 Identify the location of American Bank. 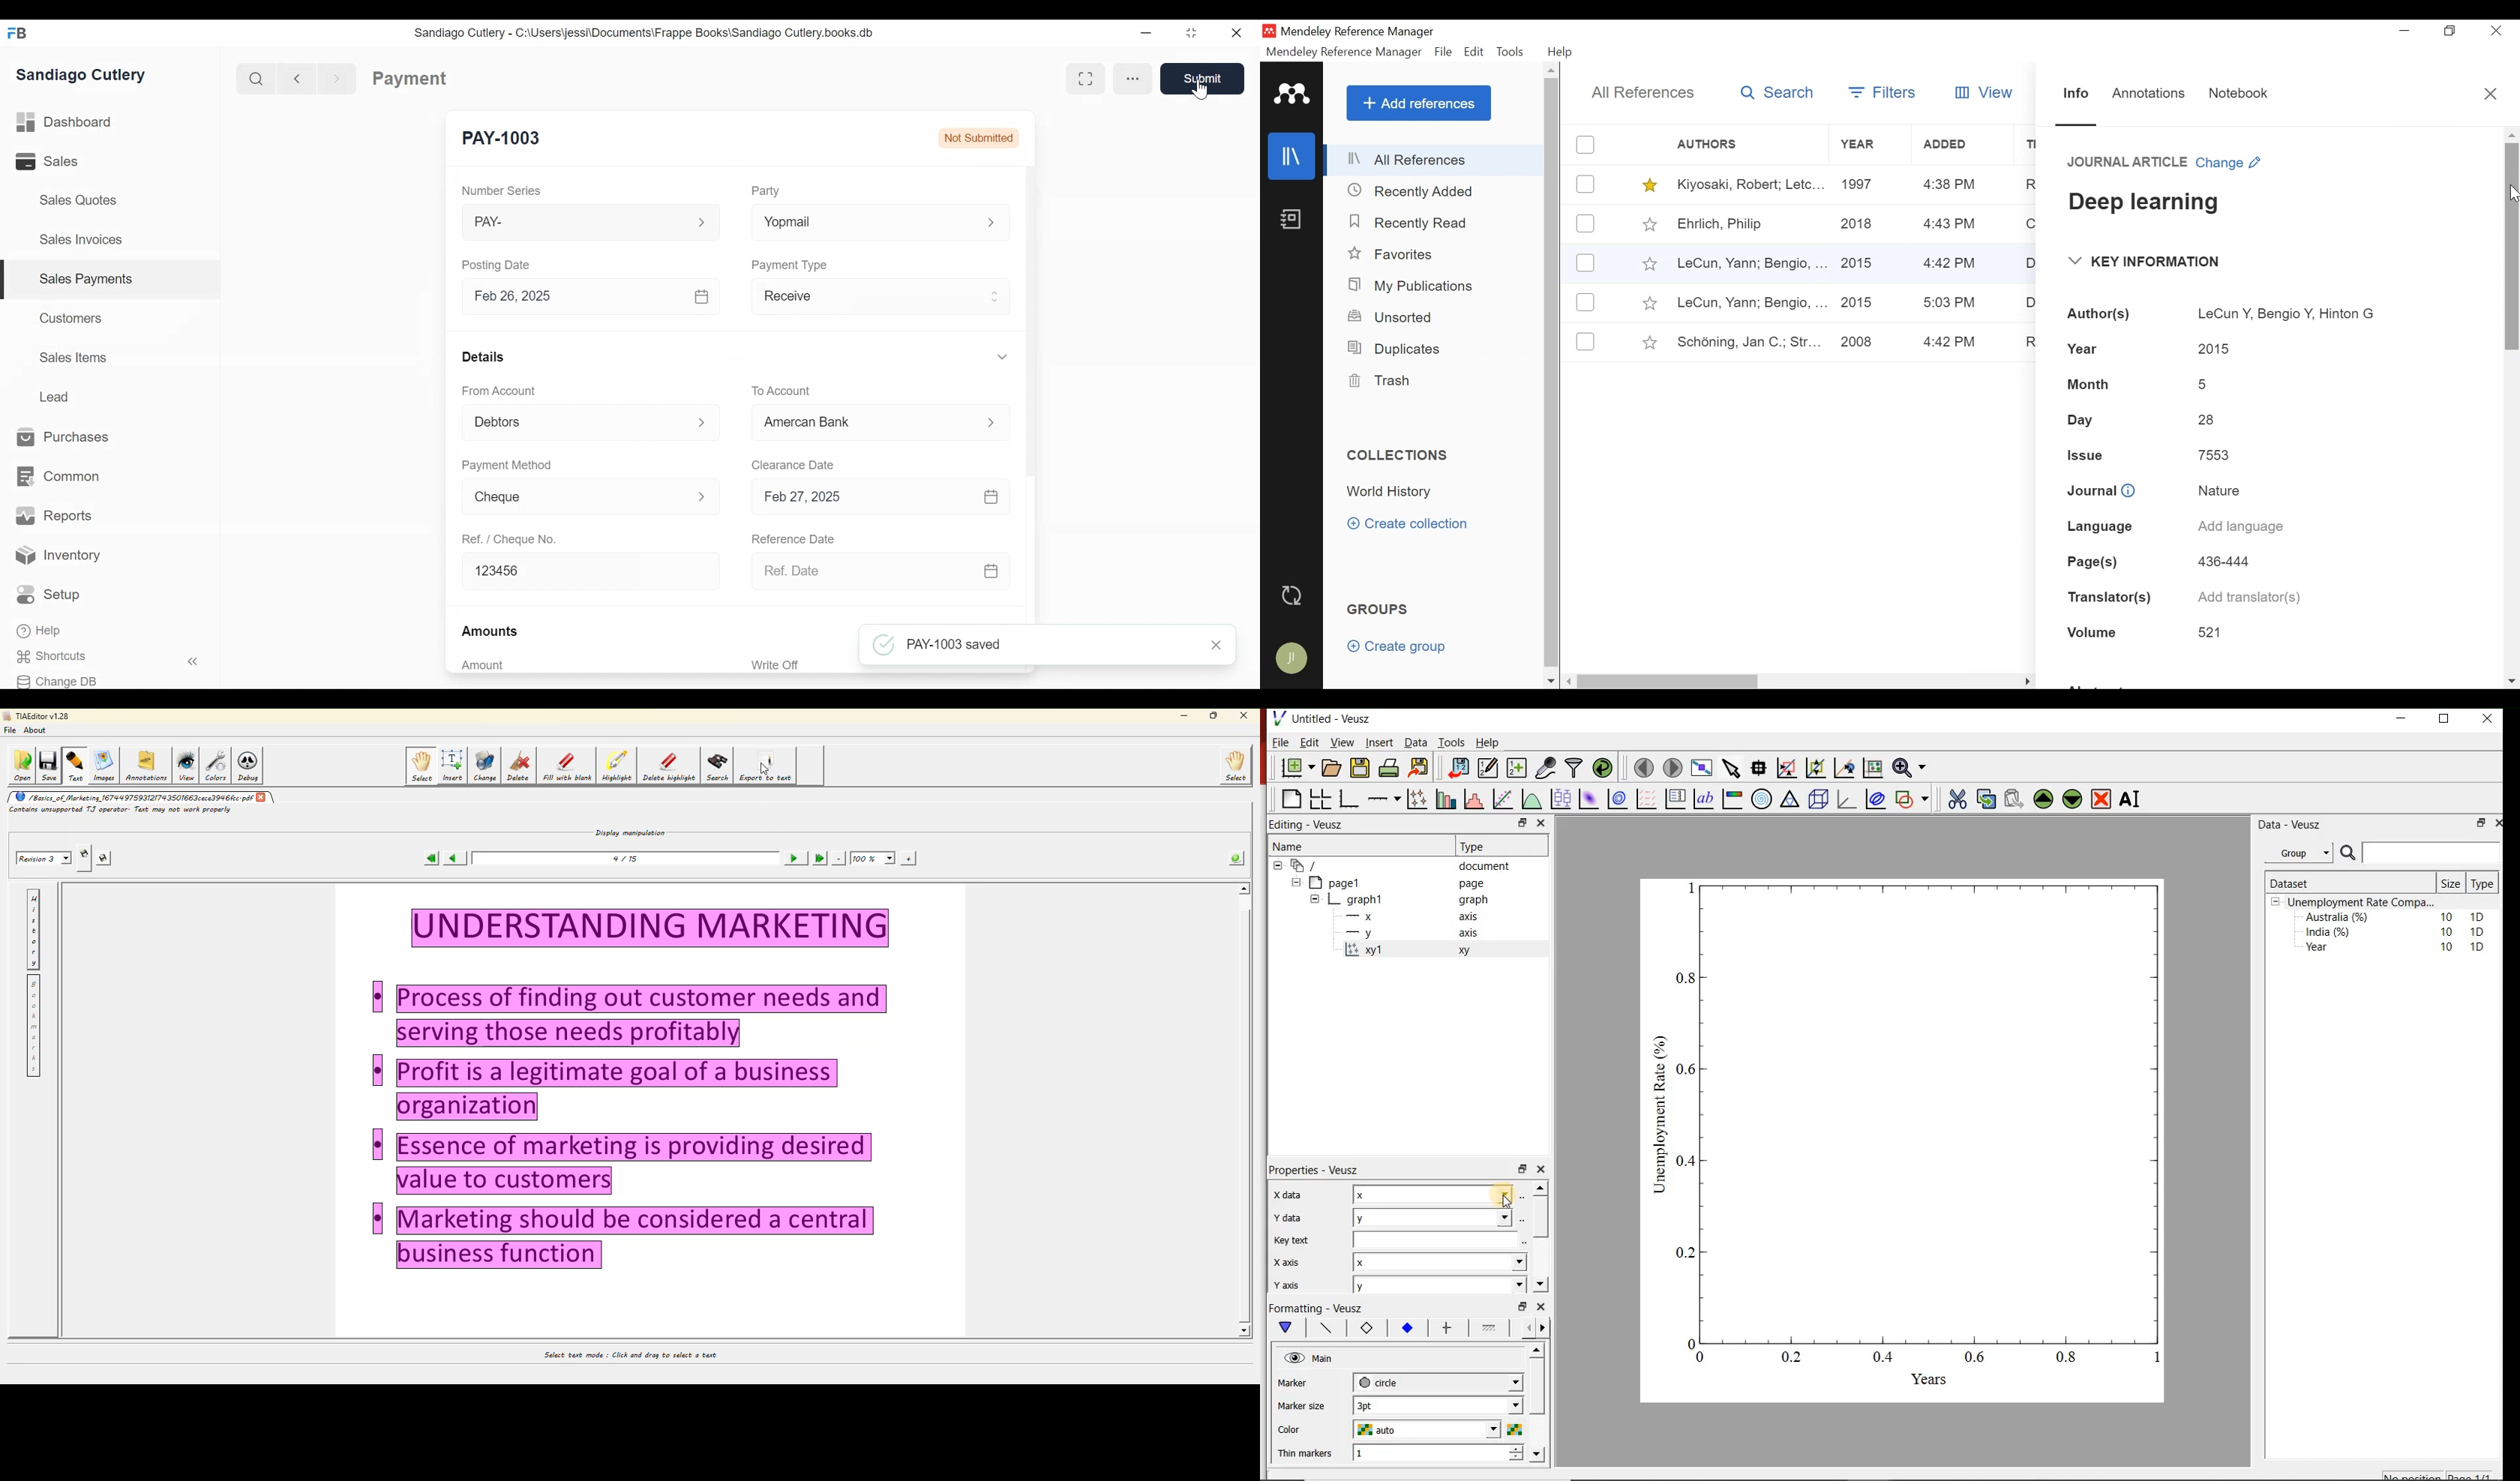
(866, 423).